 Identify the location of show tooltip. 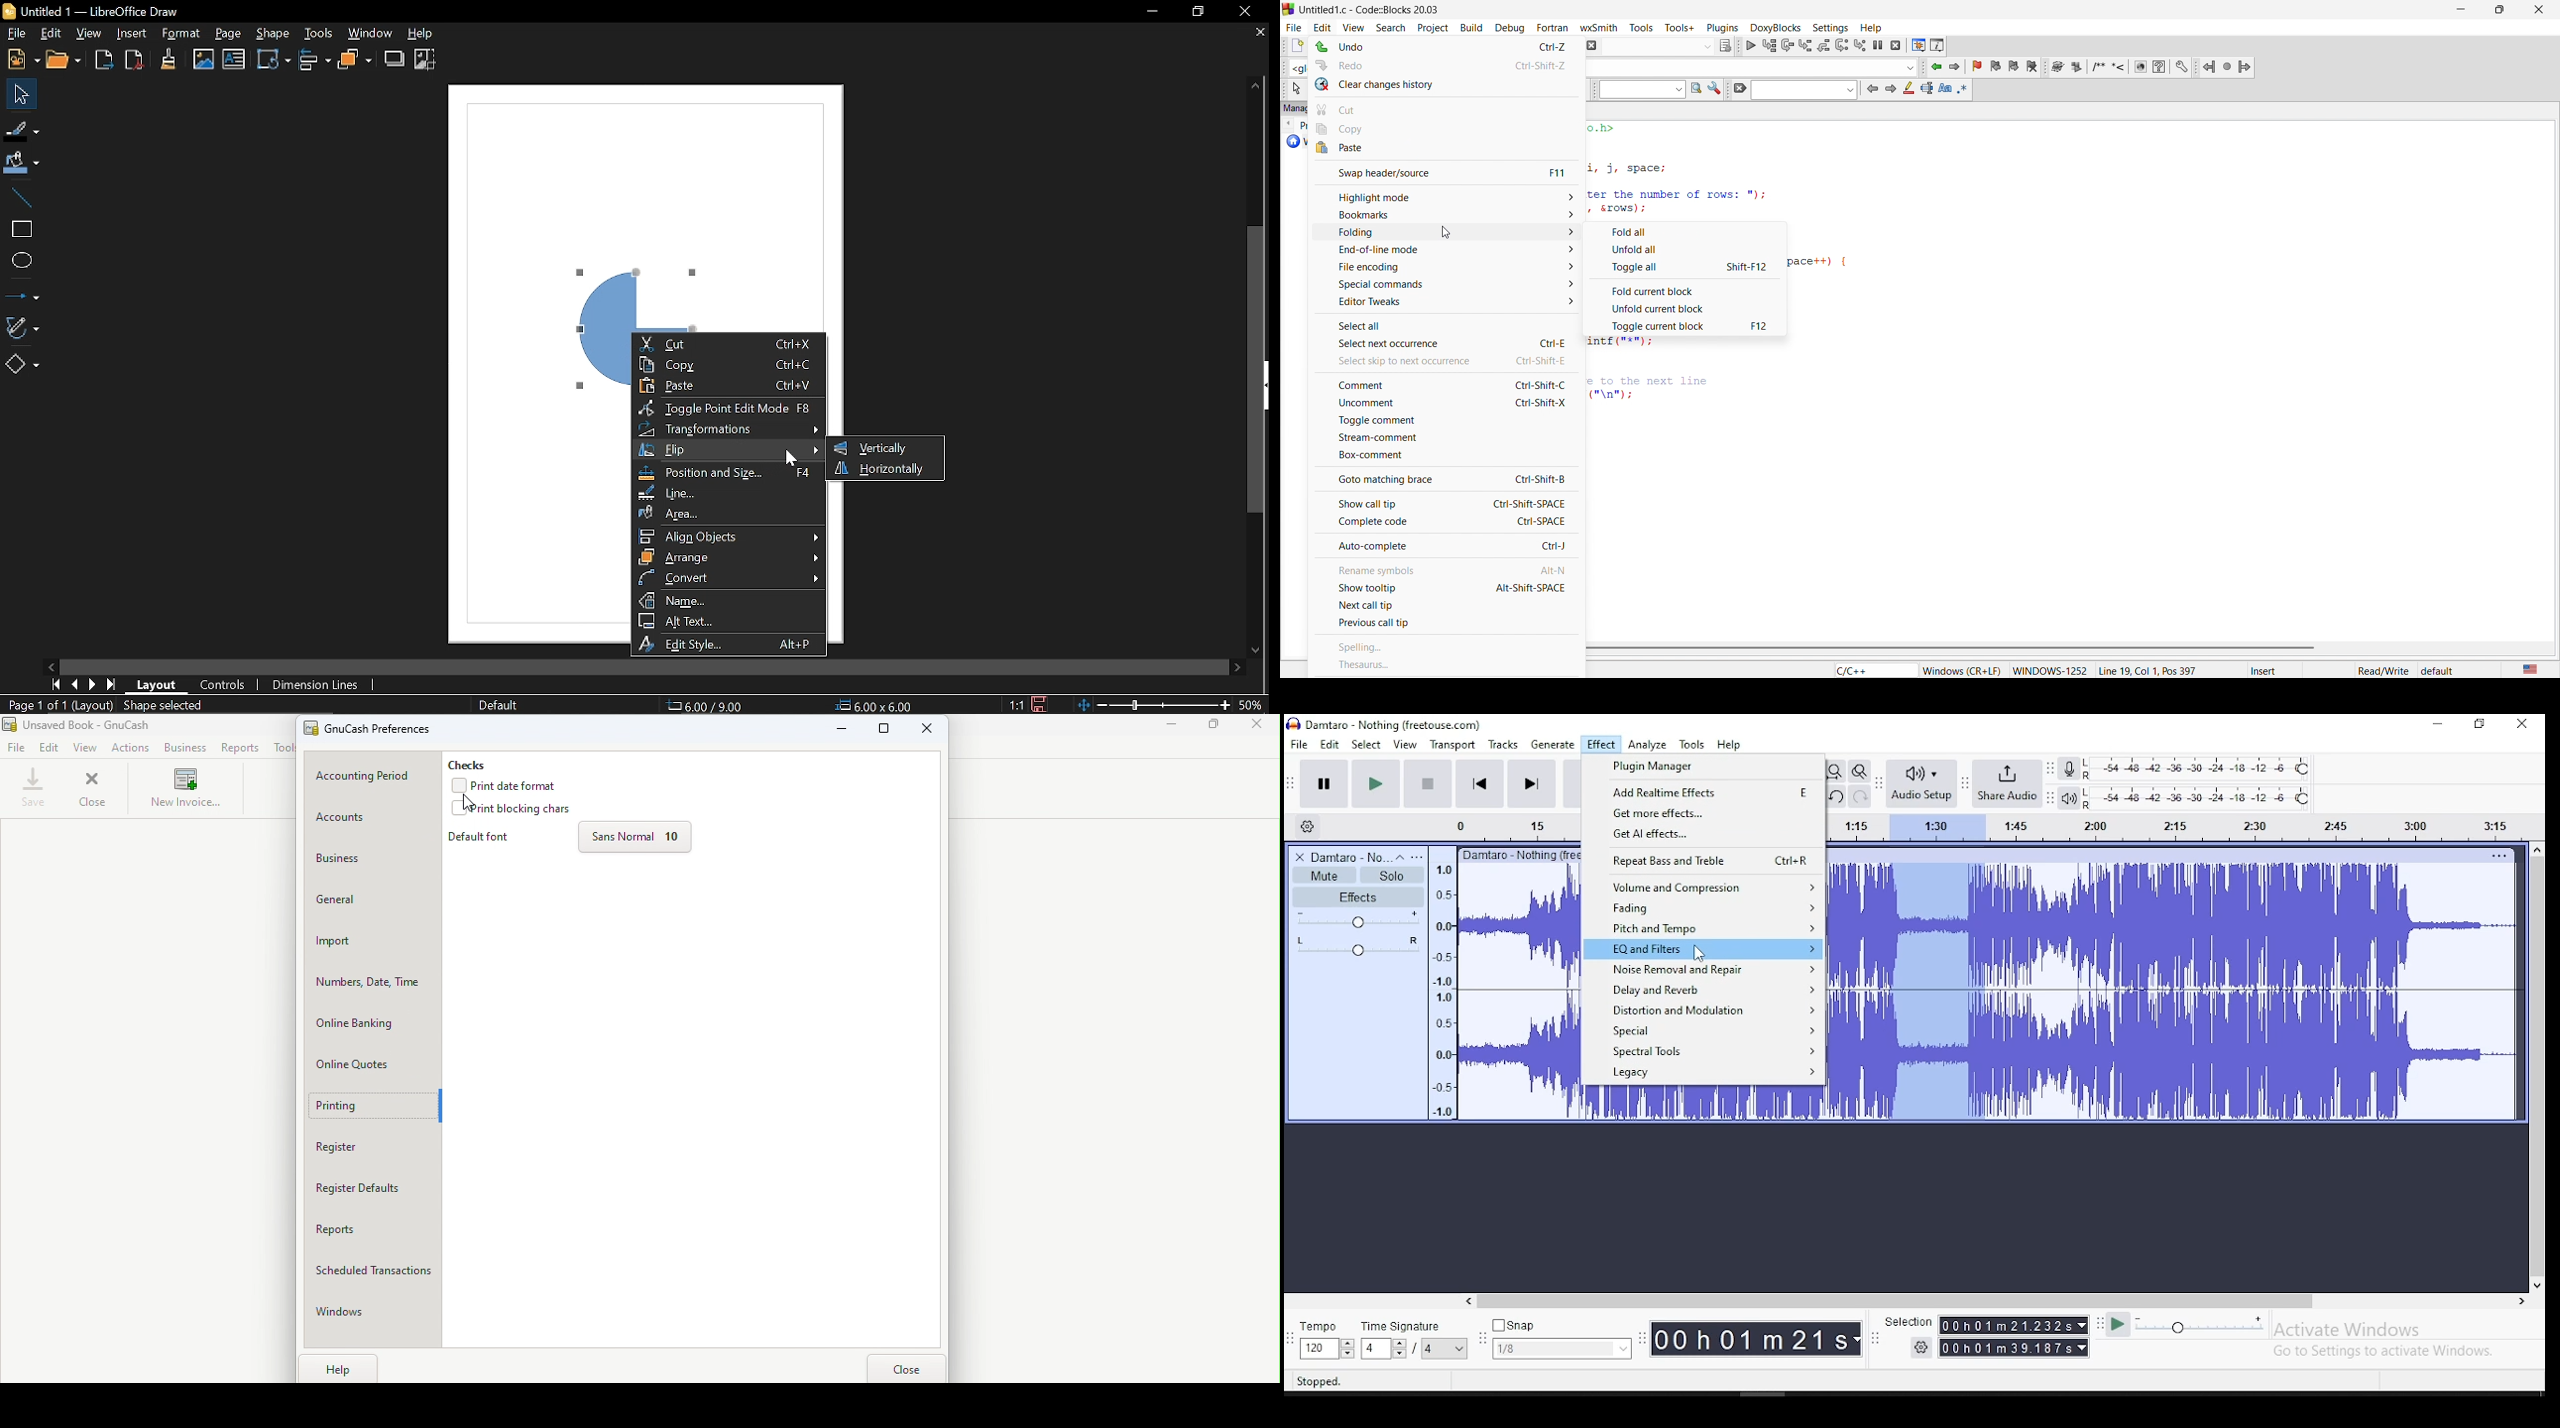
(1443, 588).